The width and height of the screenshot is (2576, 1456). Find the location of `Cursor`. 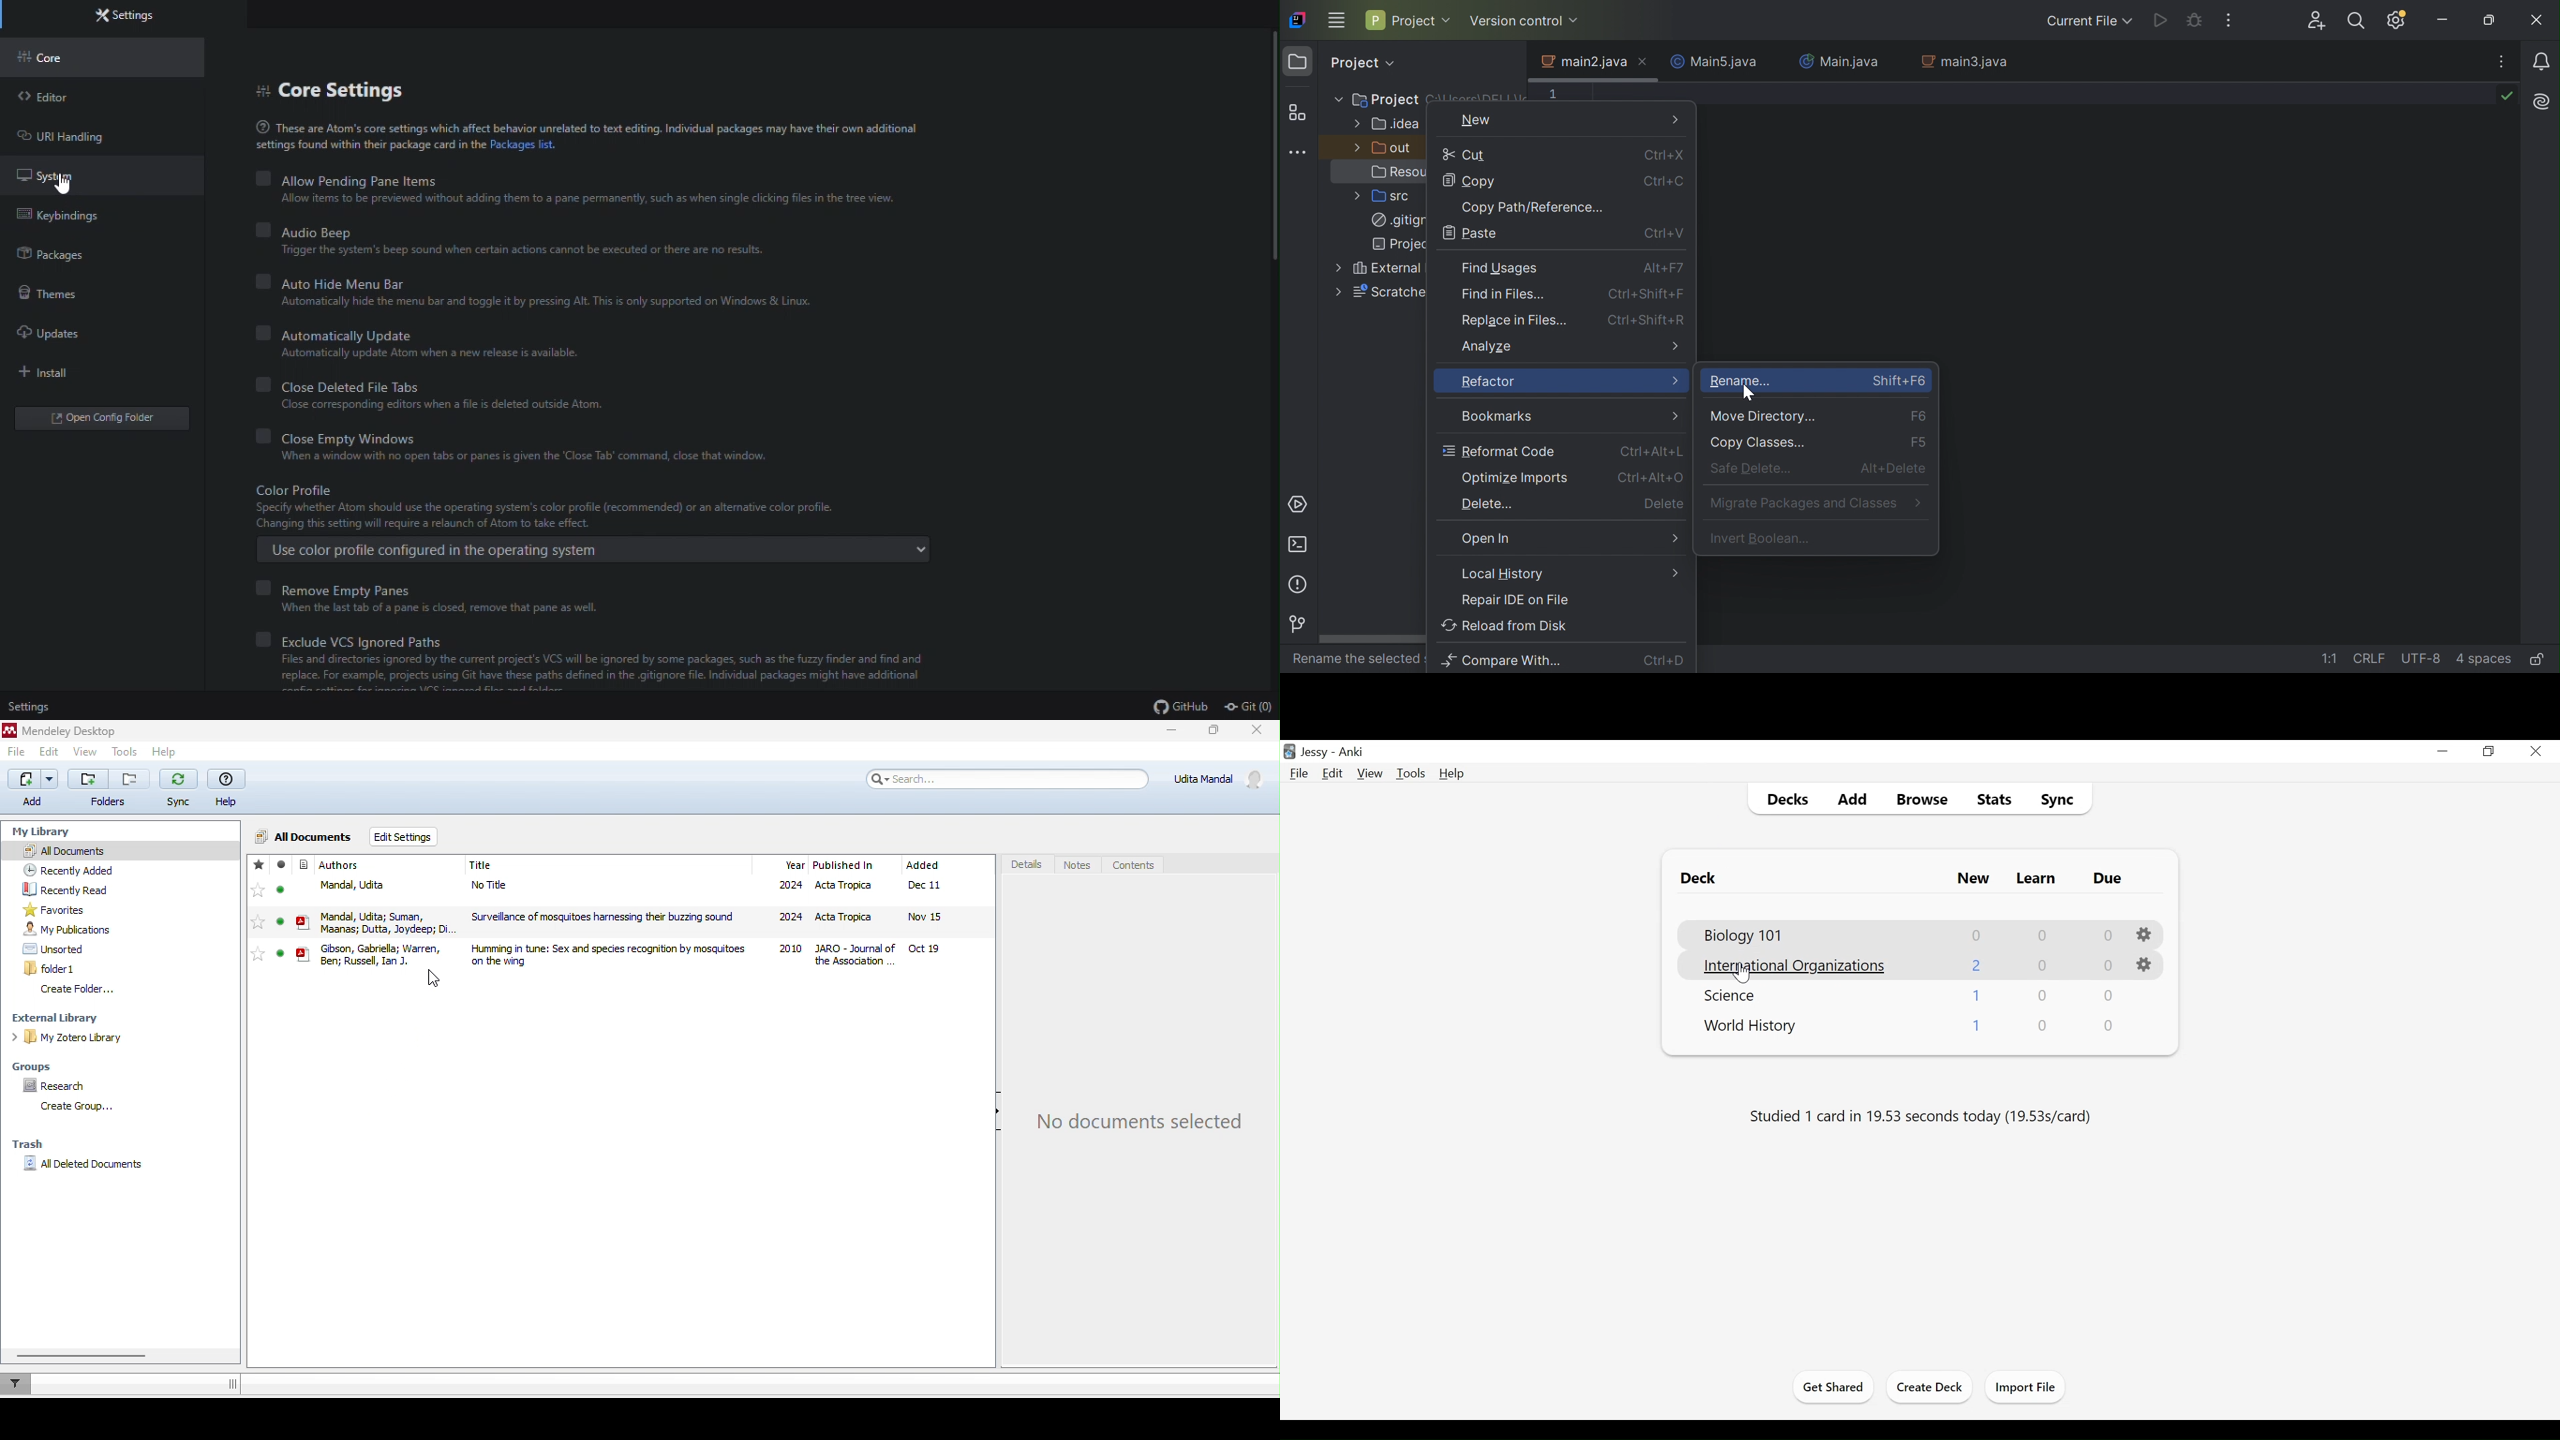

Cursor is located at coordinates (1743, 972).